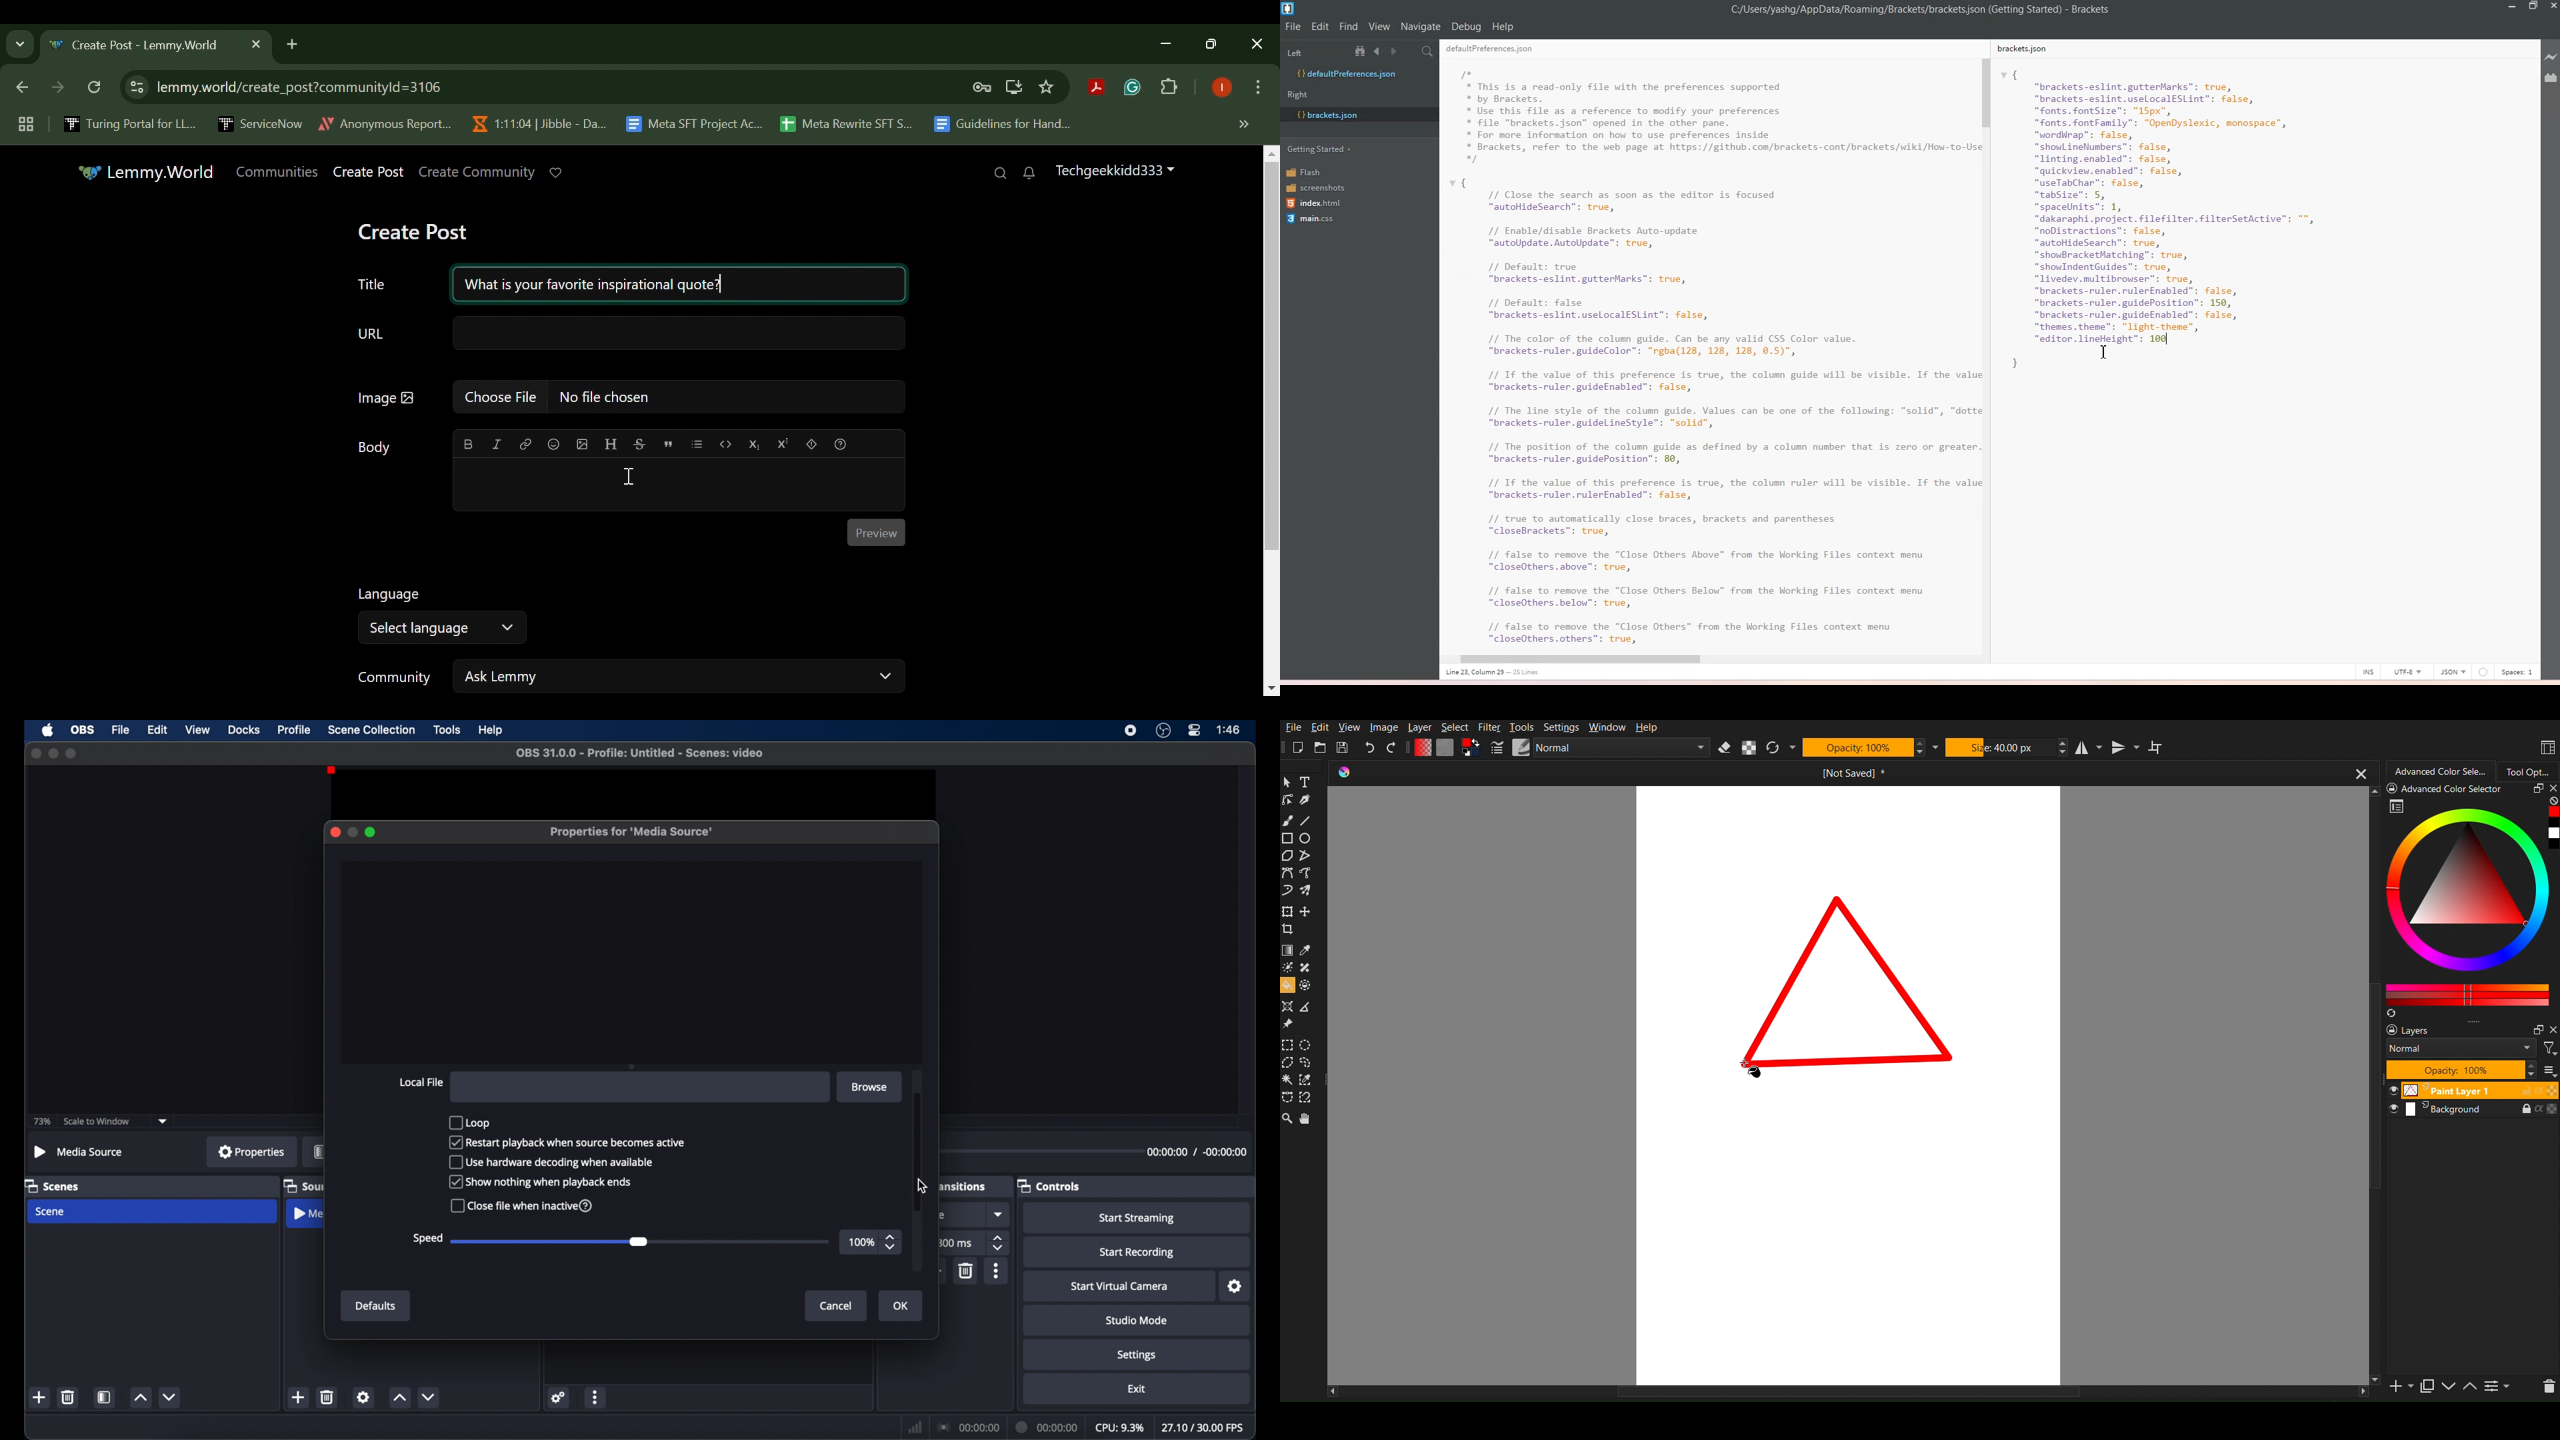 This screenshot has height=1456, width=2576. I want to click on increment, so click(399, 1397).